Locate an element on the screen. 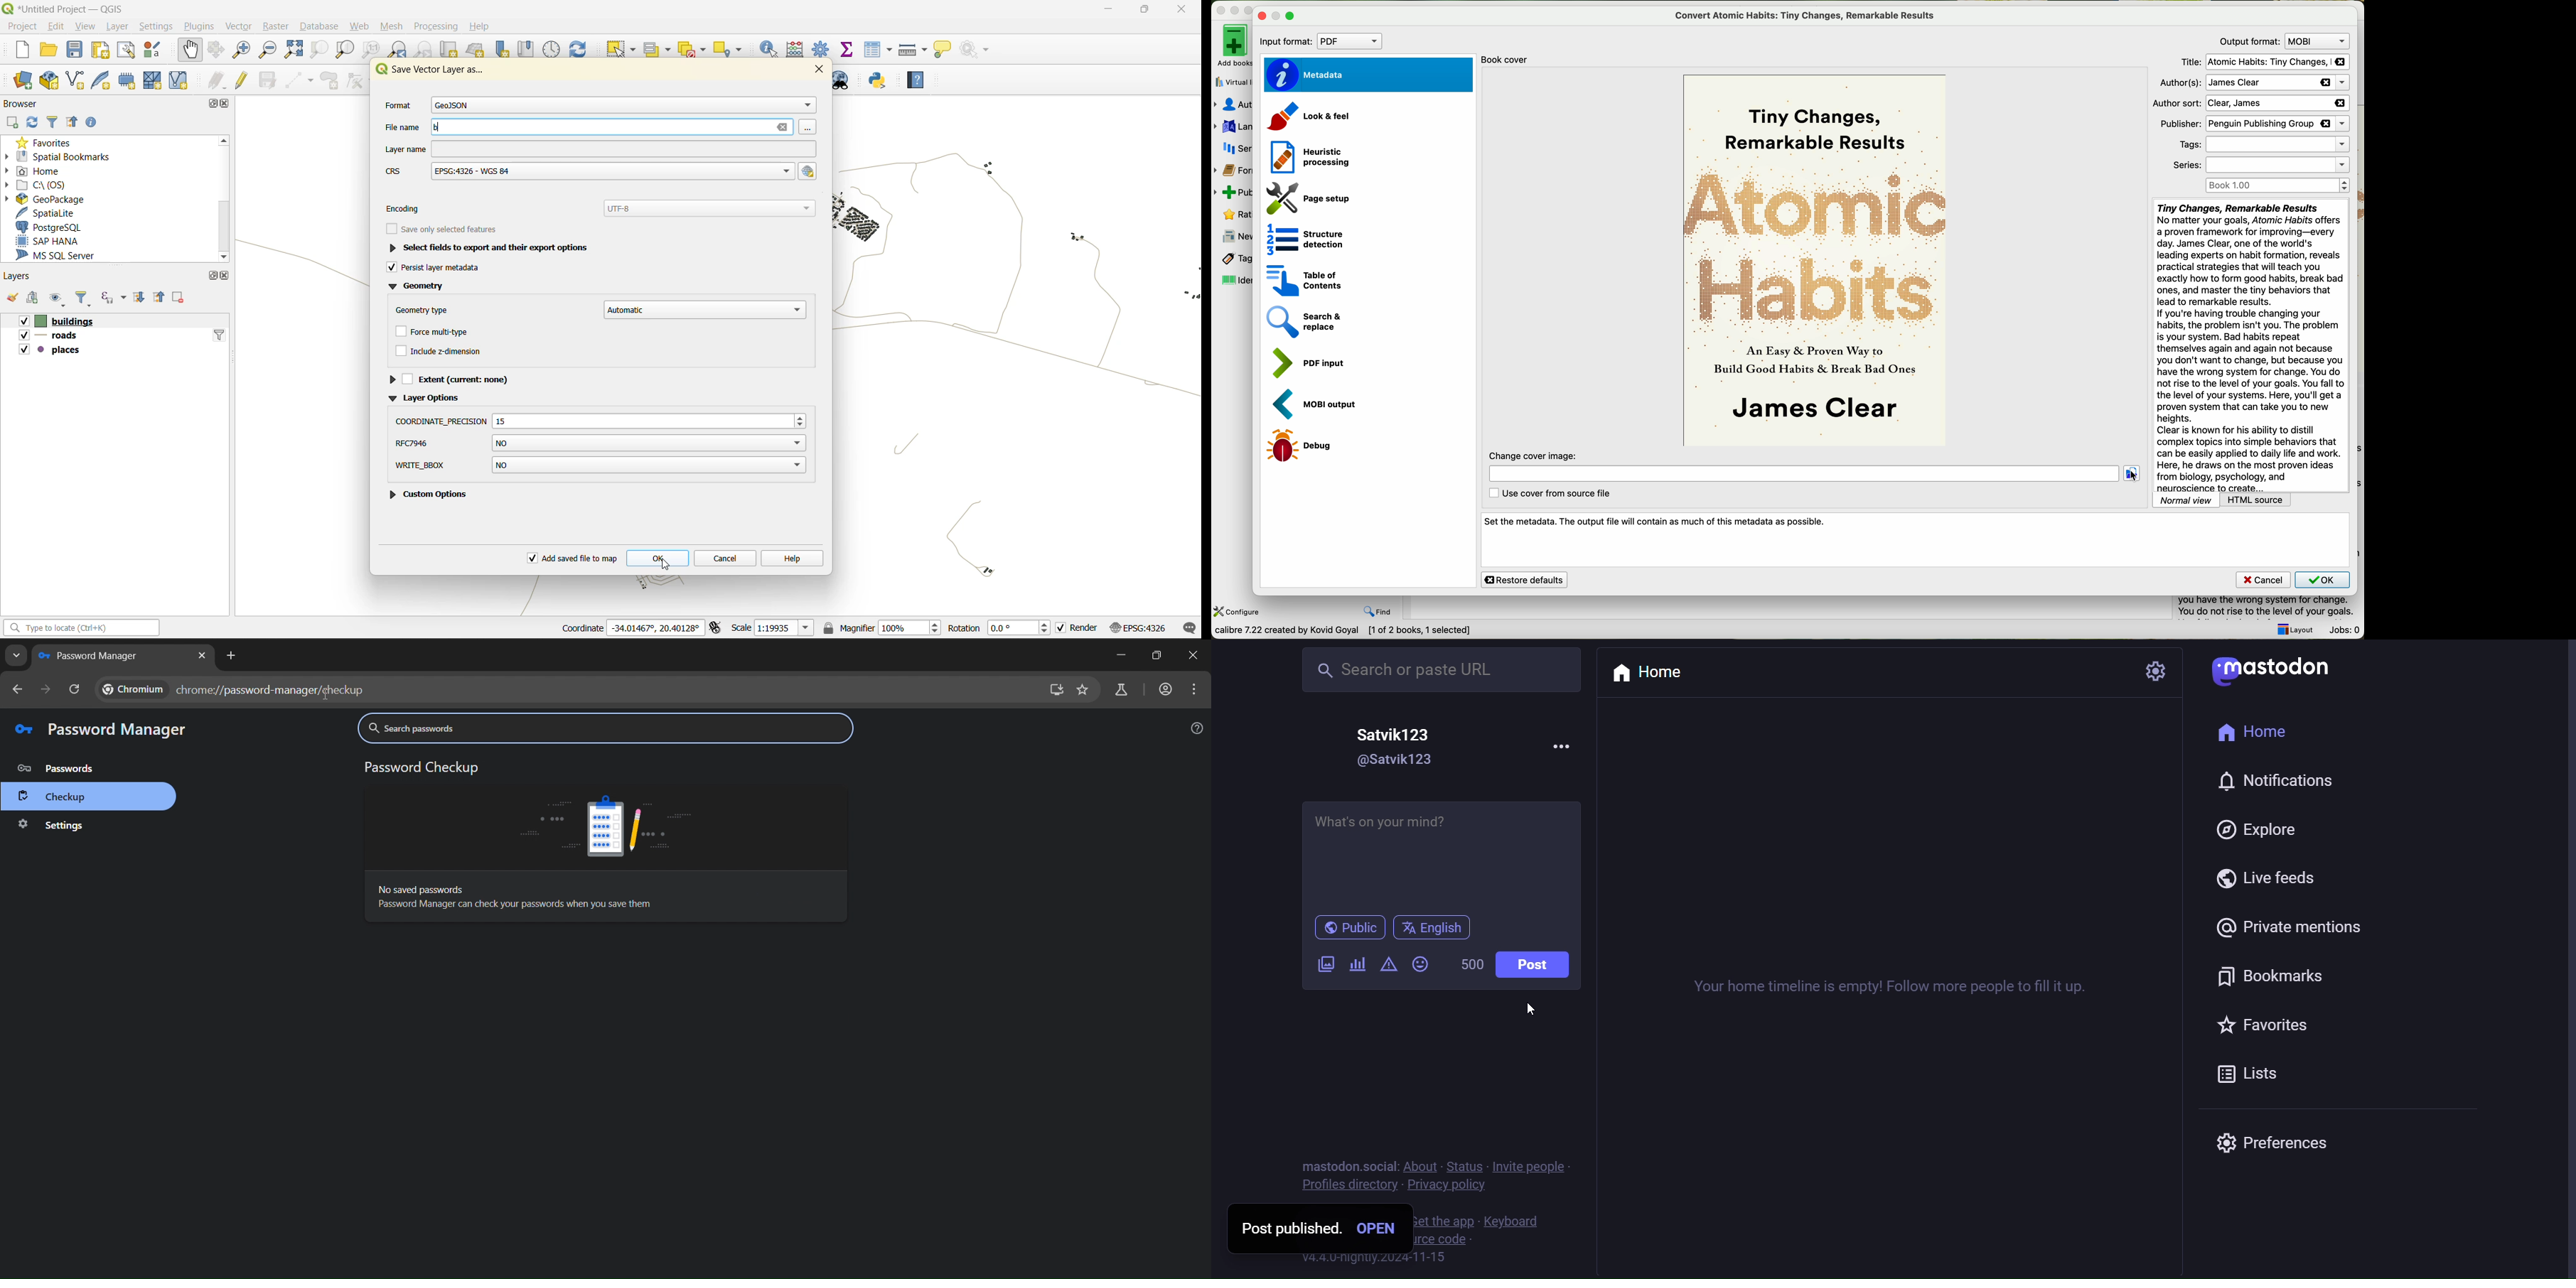 The image size is (2576, 1288). c\:os is located at coordinates (45, 185).